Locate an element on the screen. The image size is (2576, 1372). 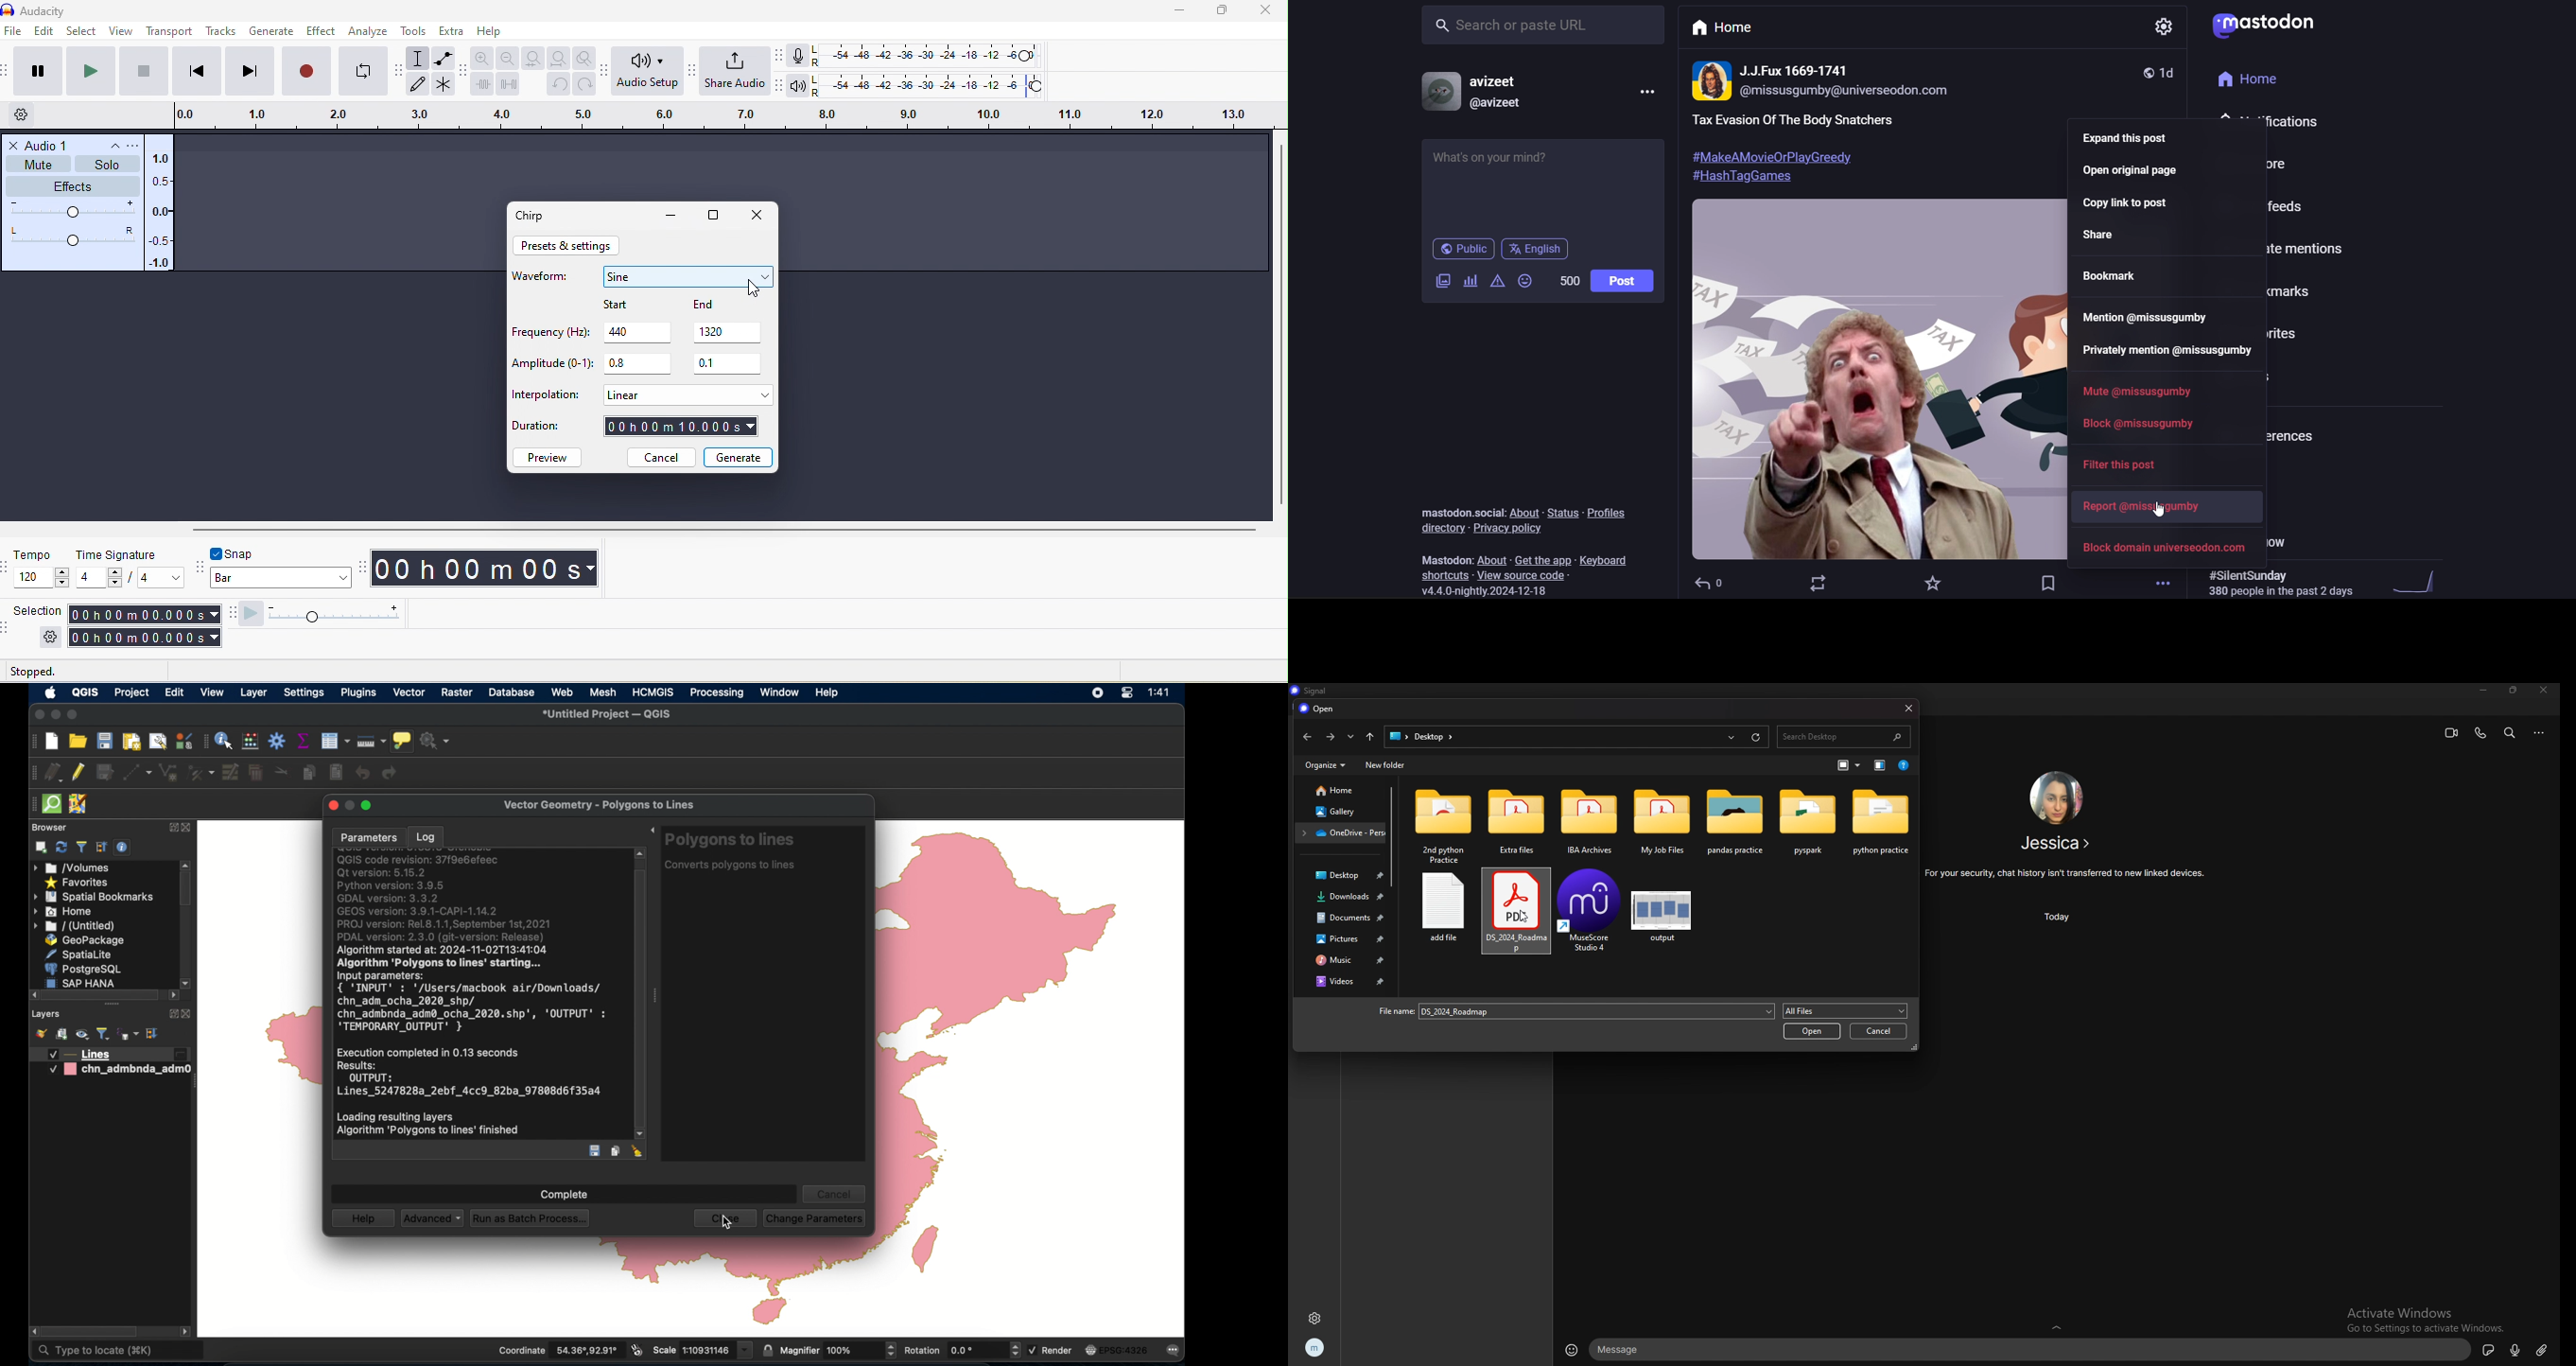
favorite is located at coordinates (1929, 582).